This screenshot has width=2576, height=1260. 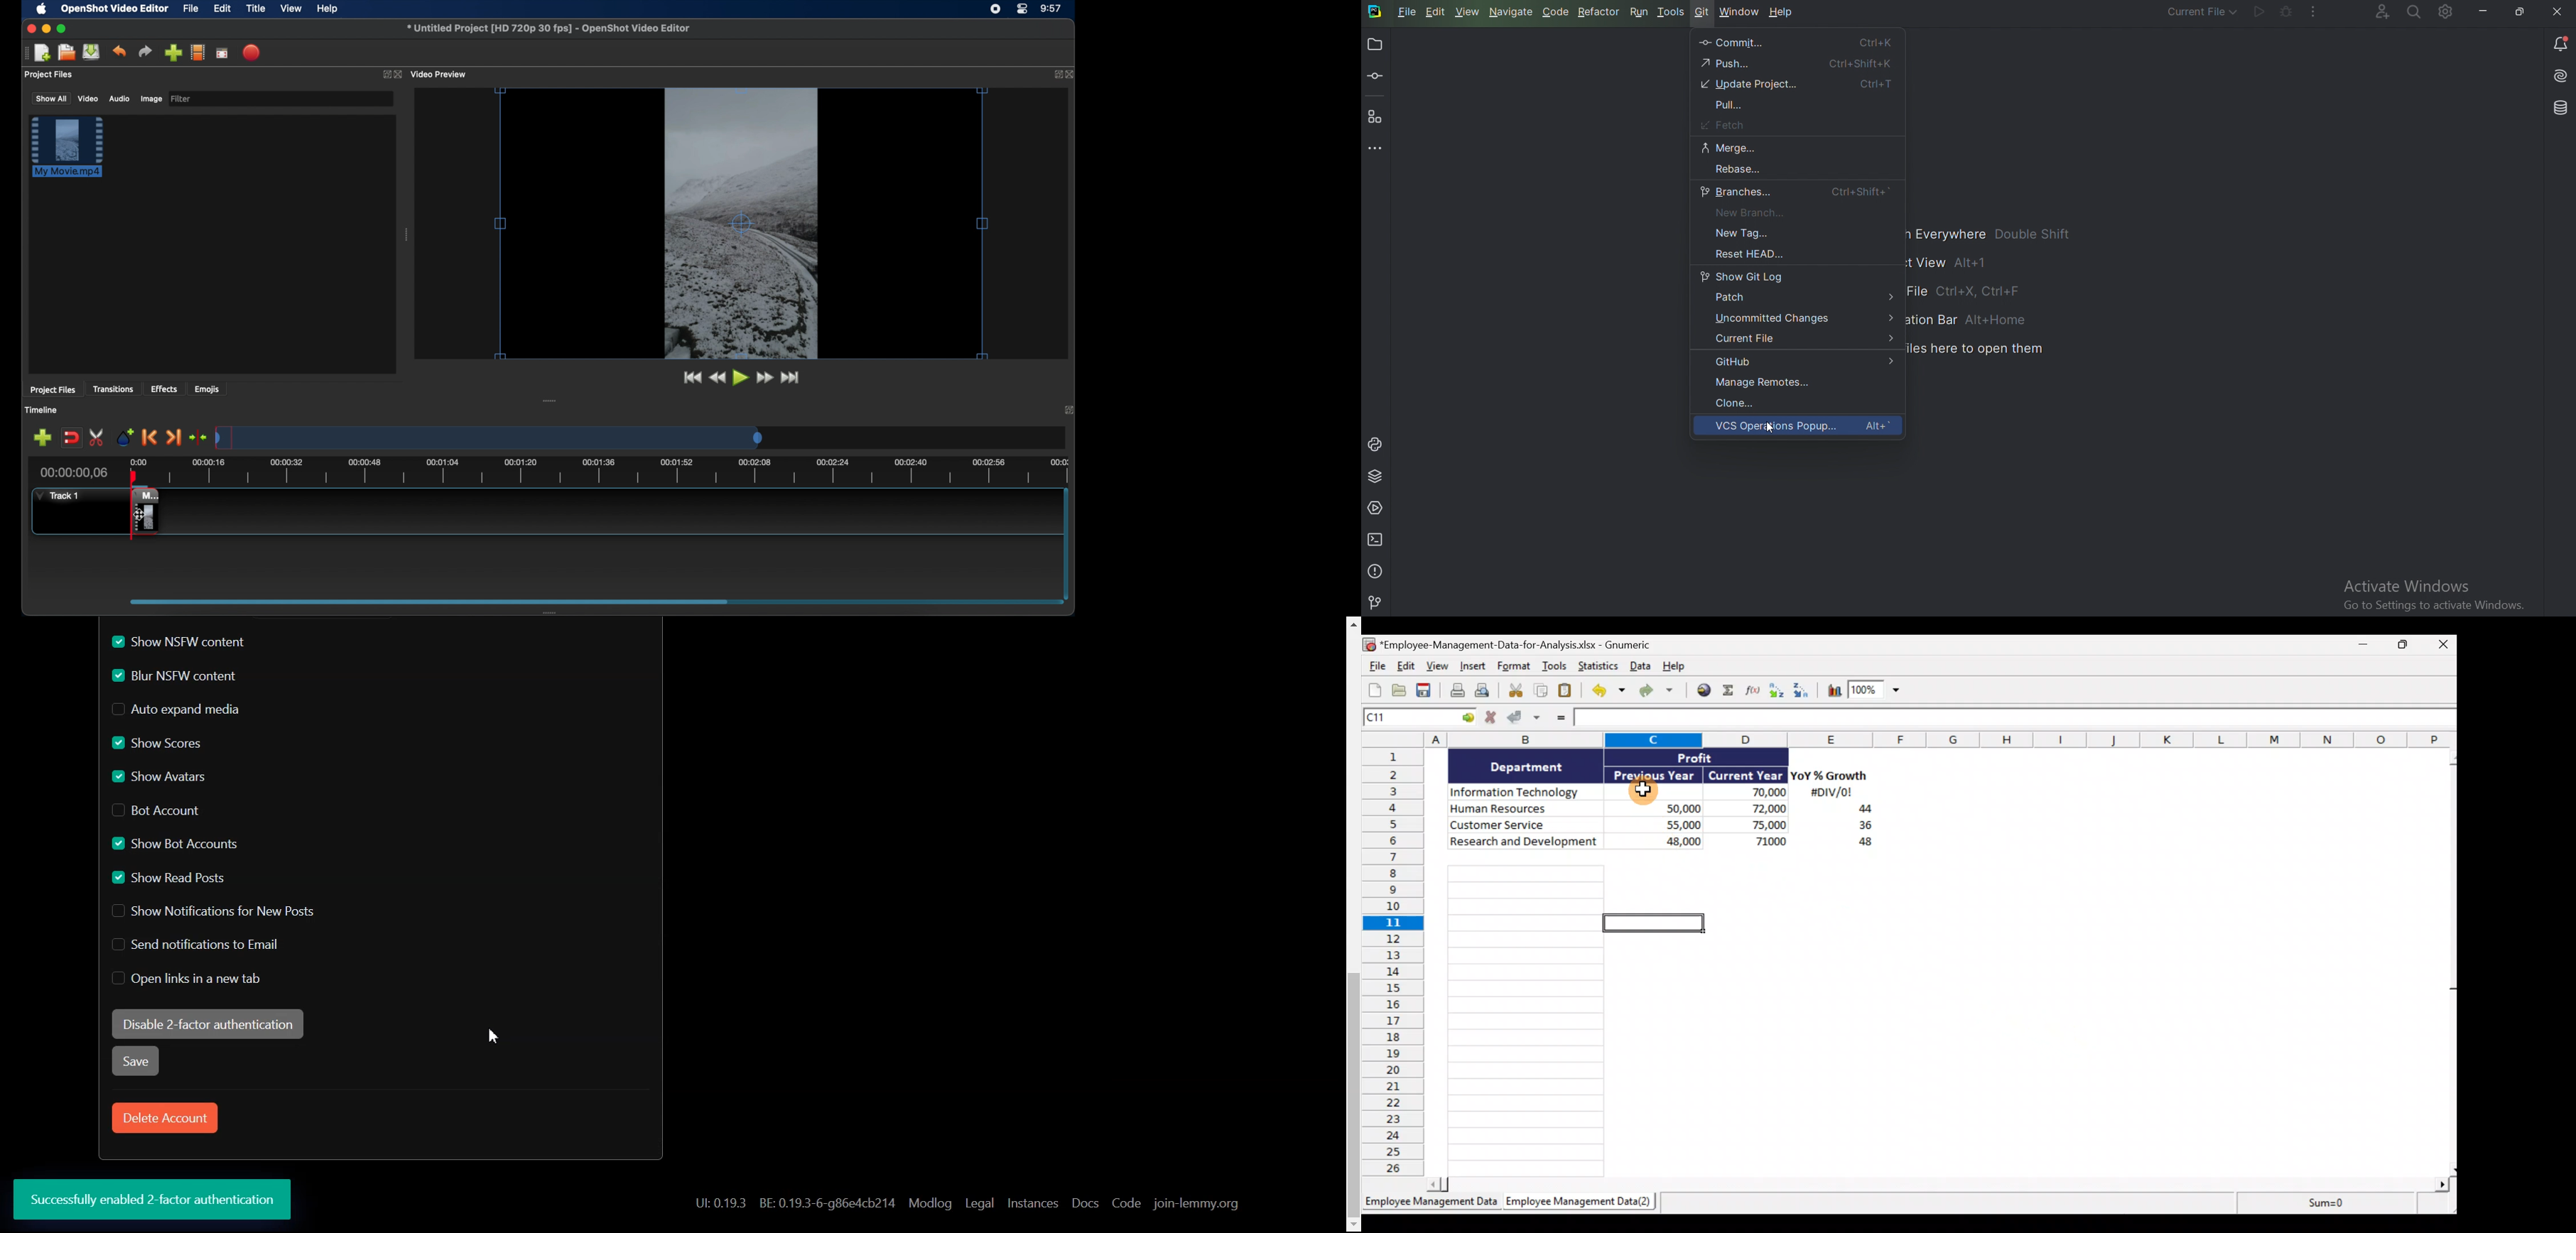 I want to click on 48, so click(x=1859, y=844).